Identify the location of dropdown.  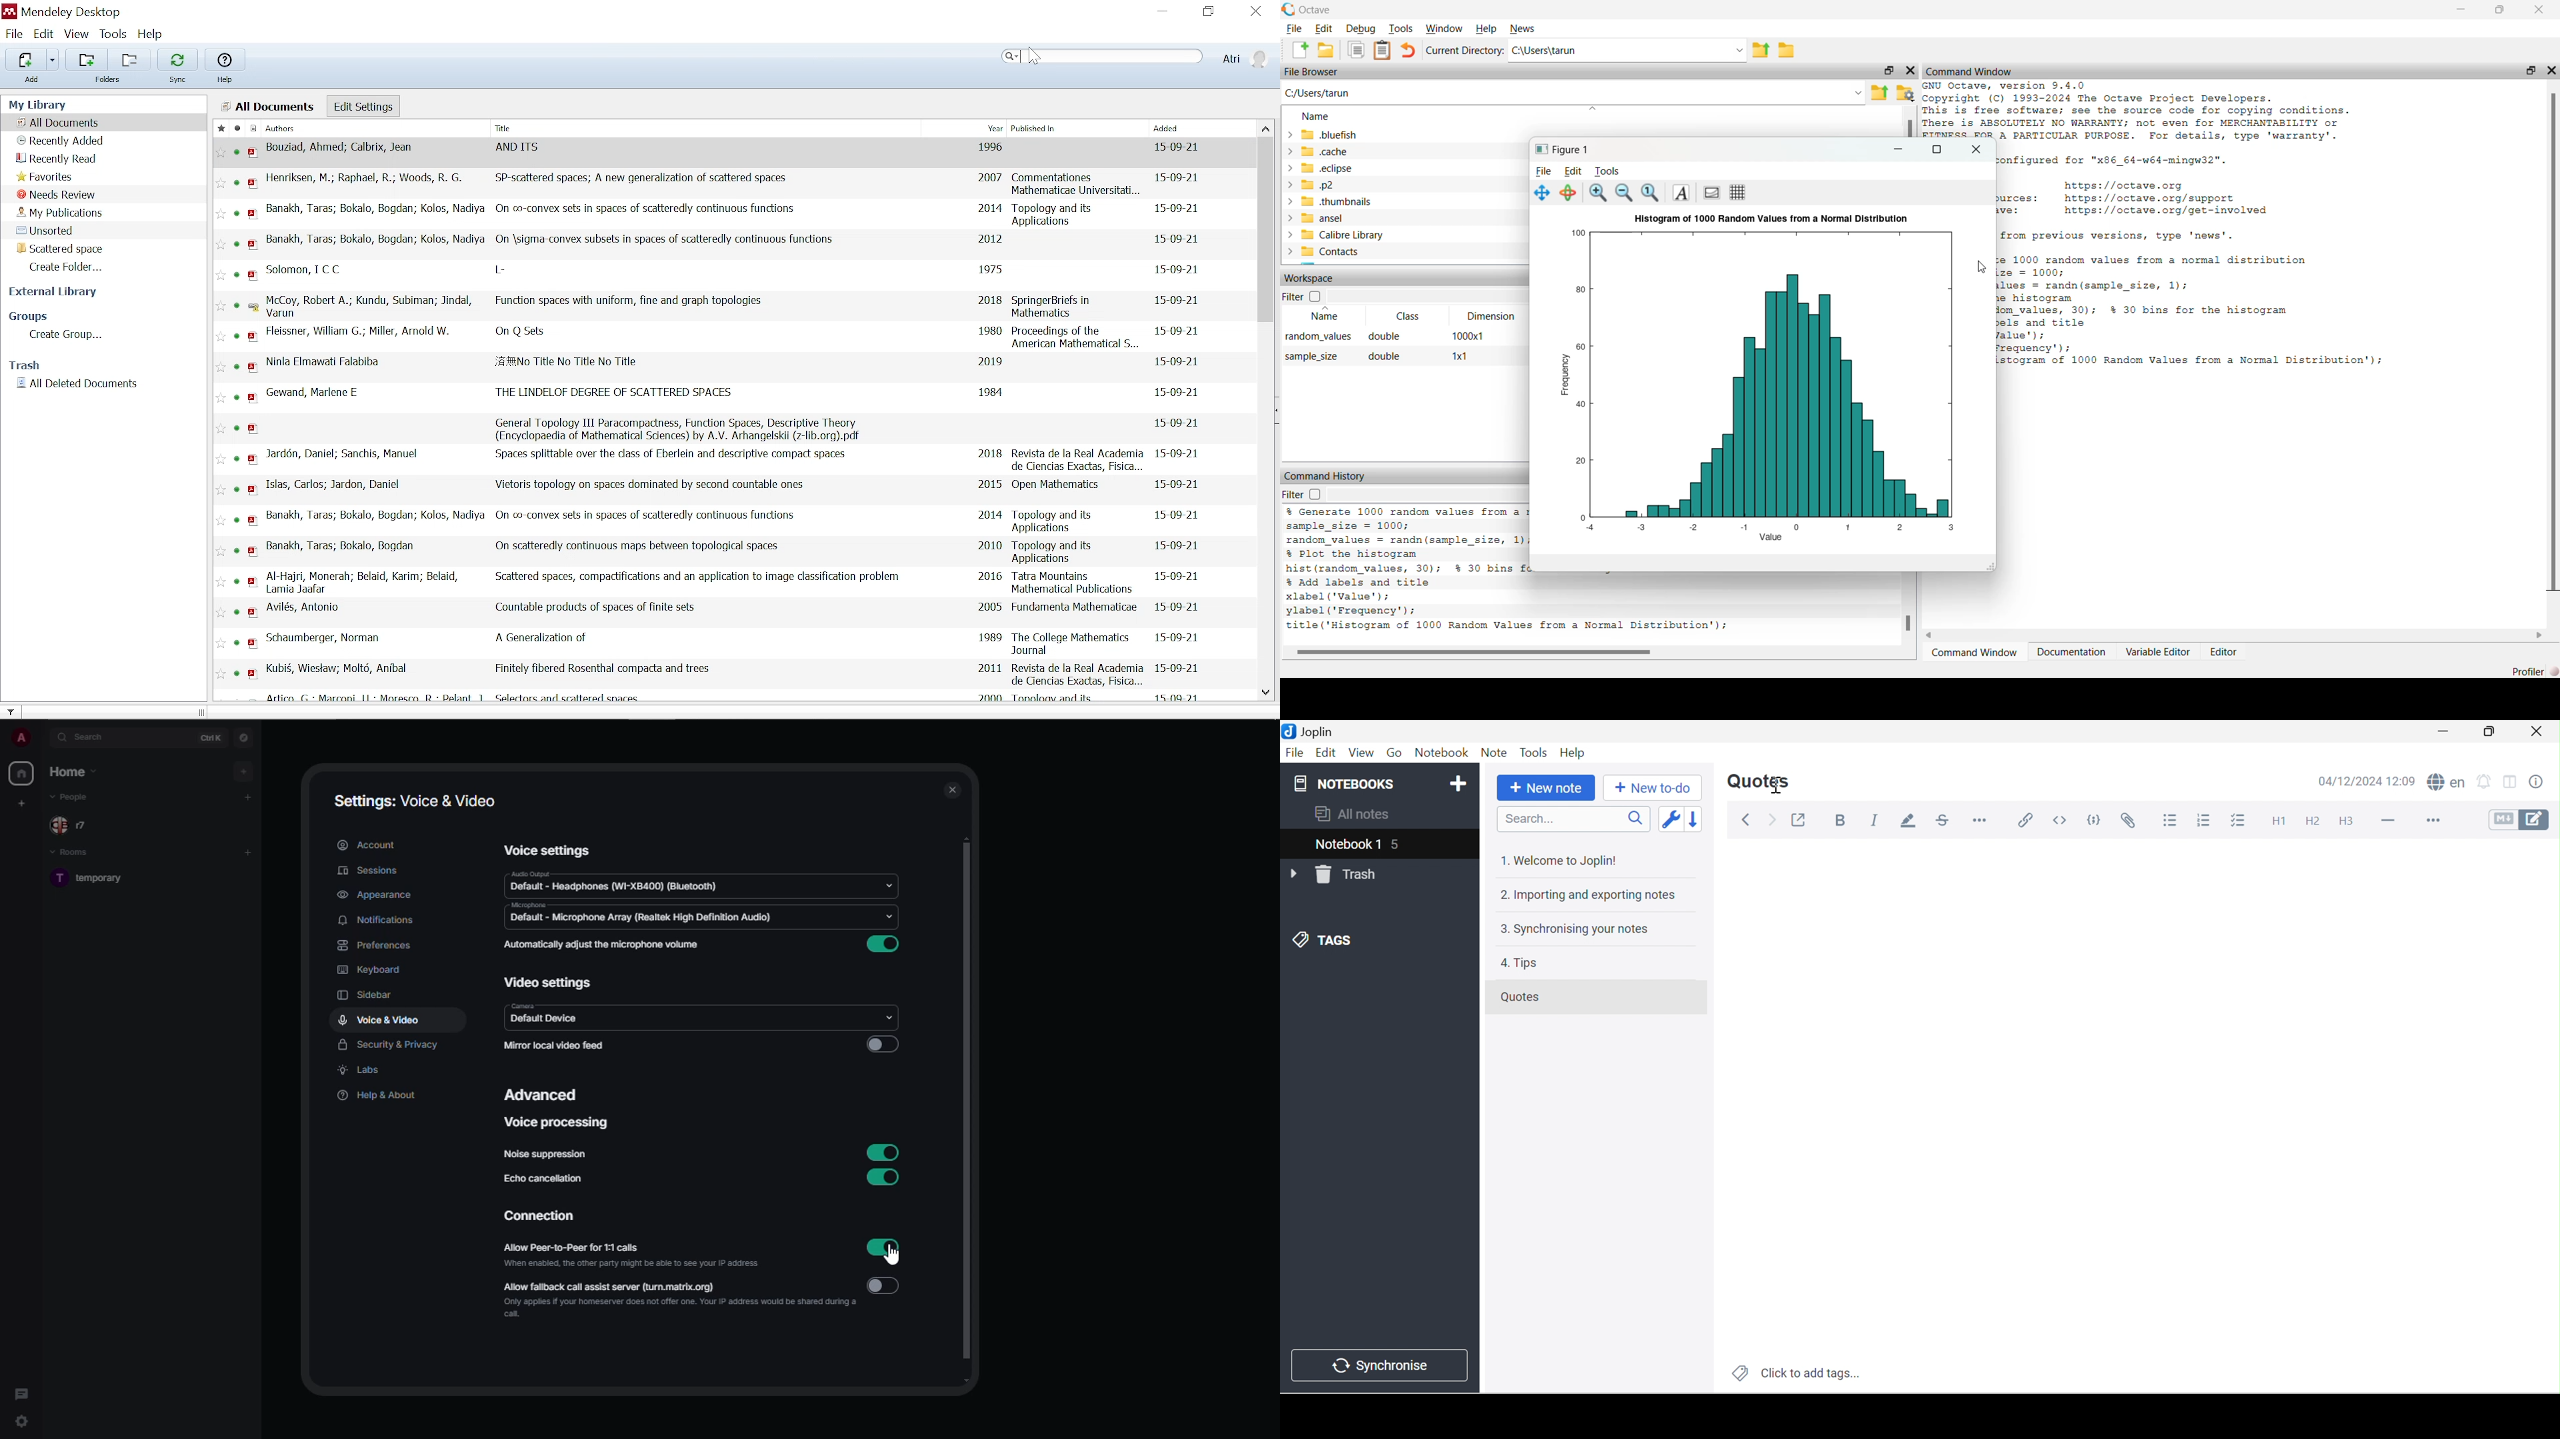
(1737, 51).